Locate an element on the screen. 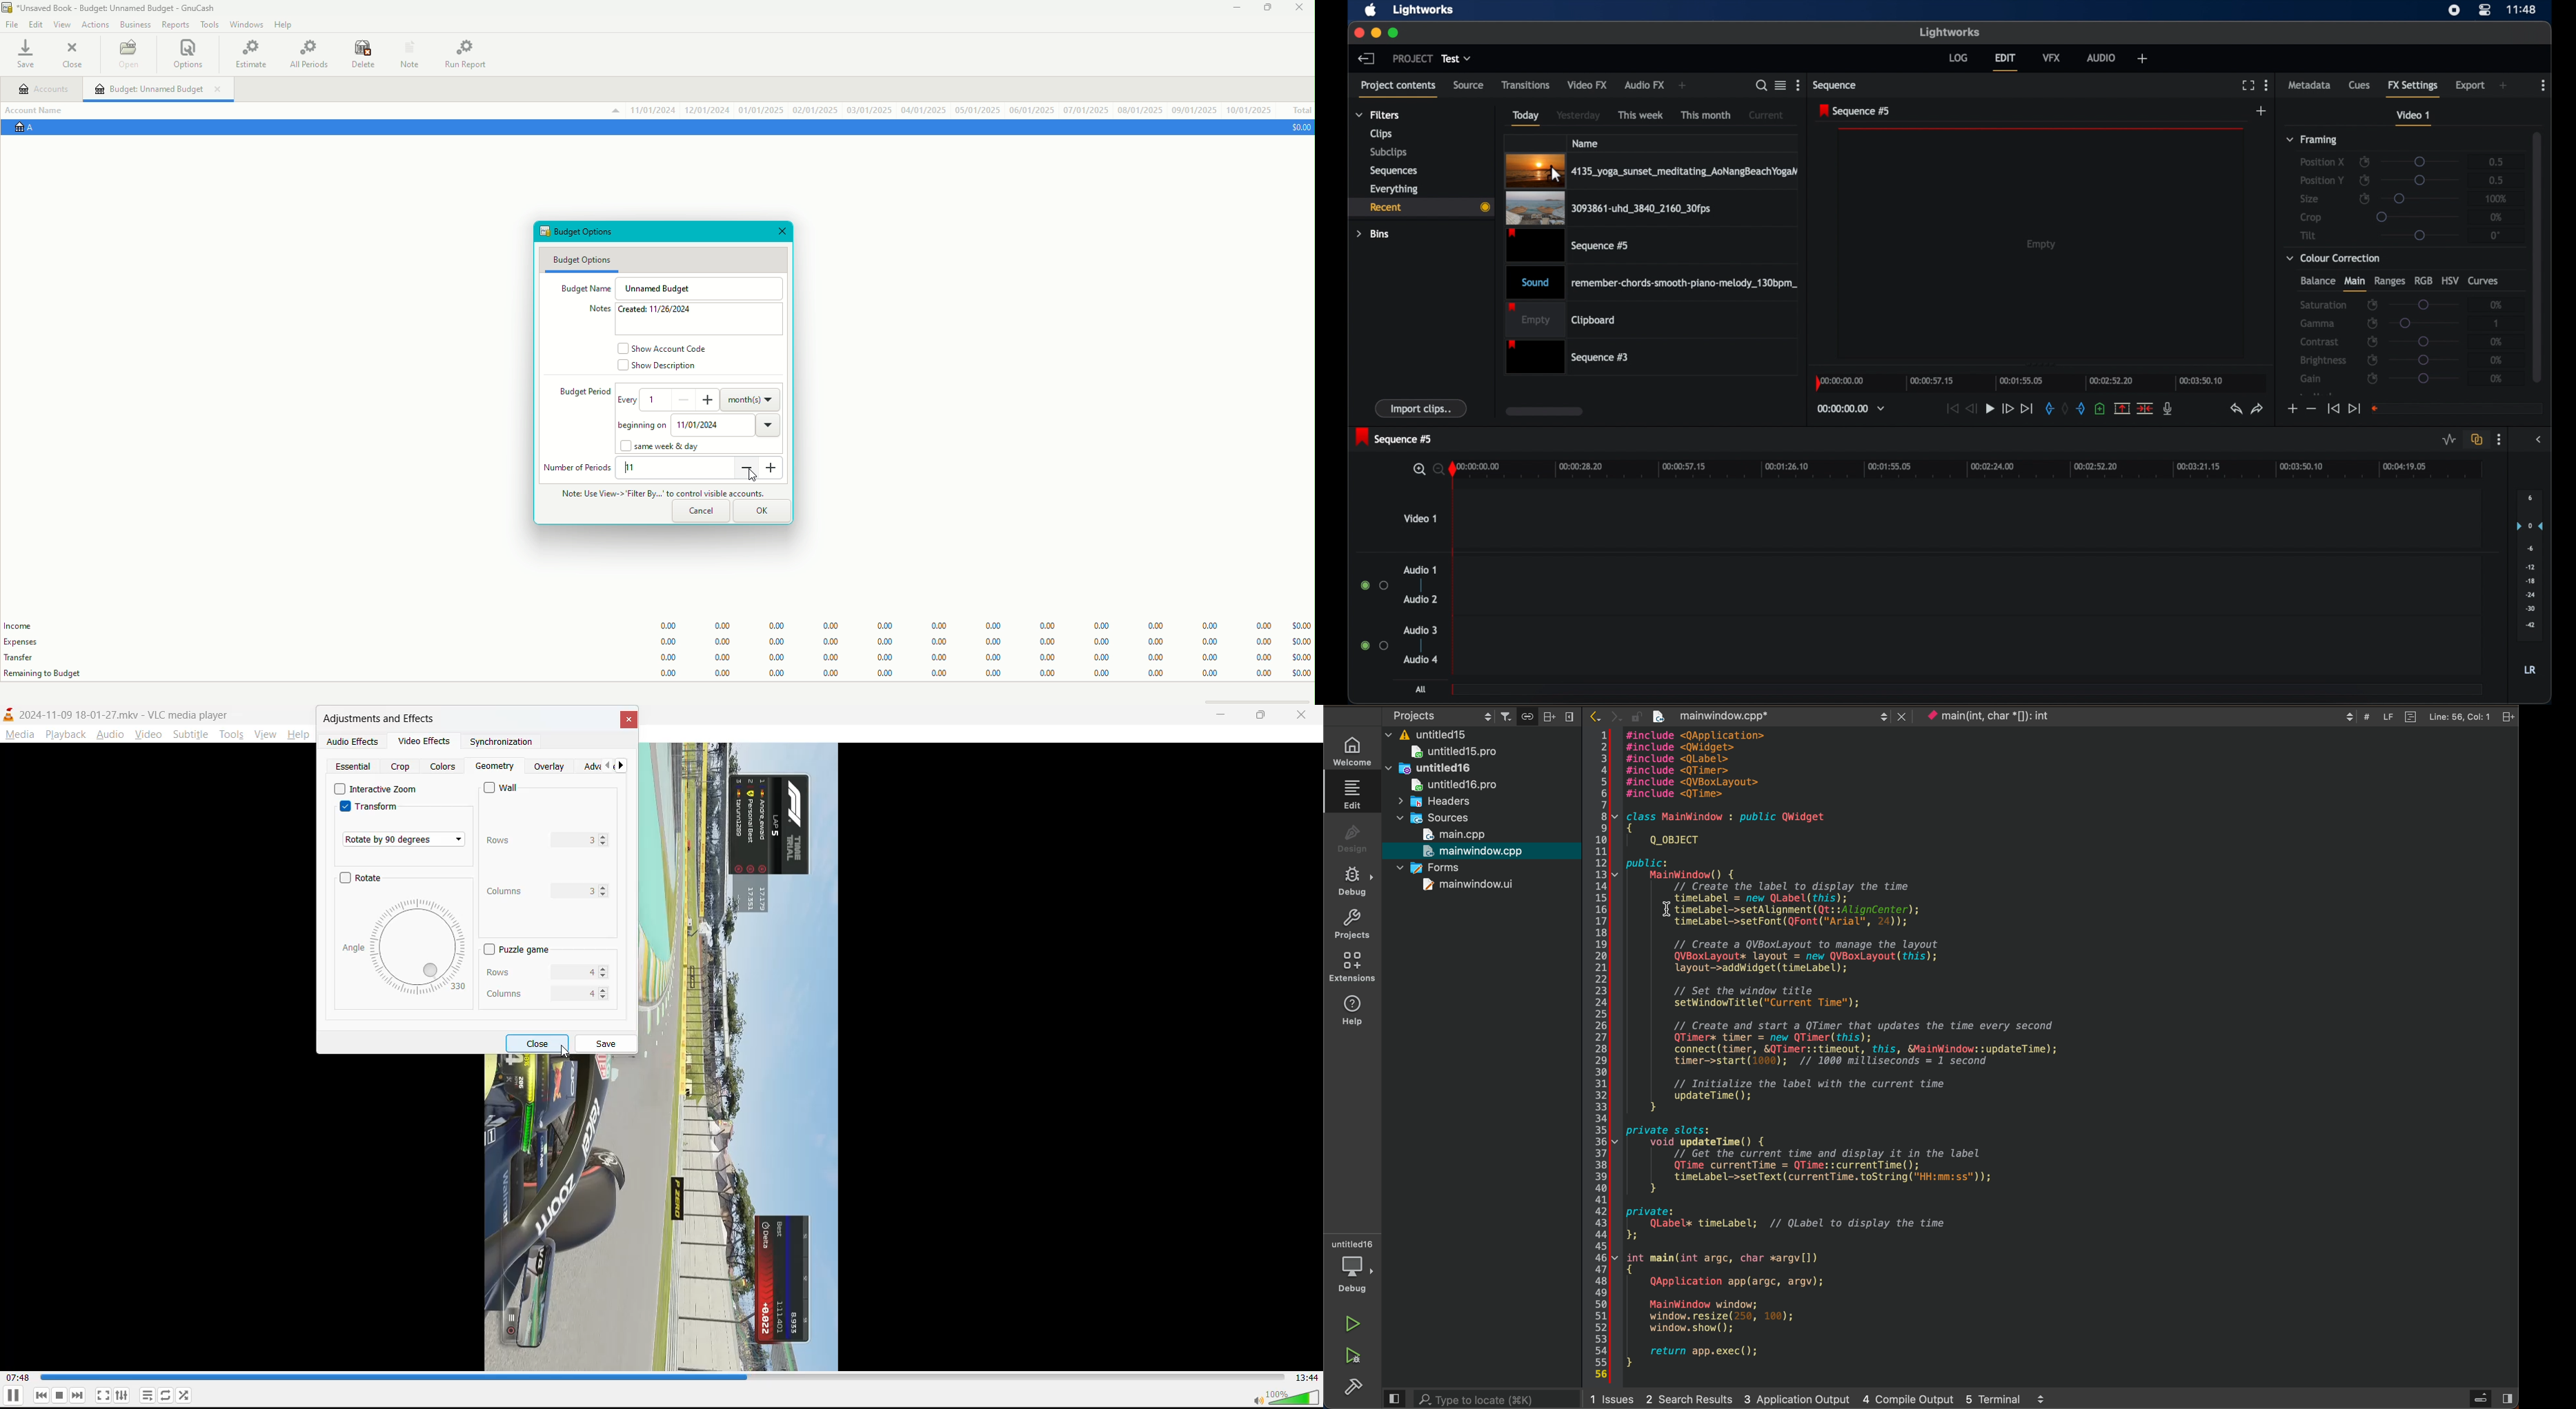  previous is located at coordinates (606, 765).